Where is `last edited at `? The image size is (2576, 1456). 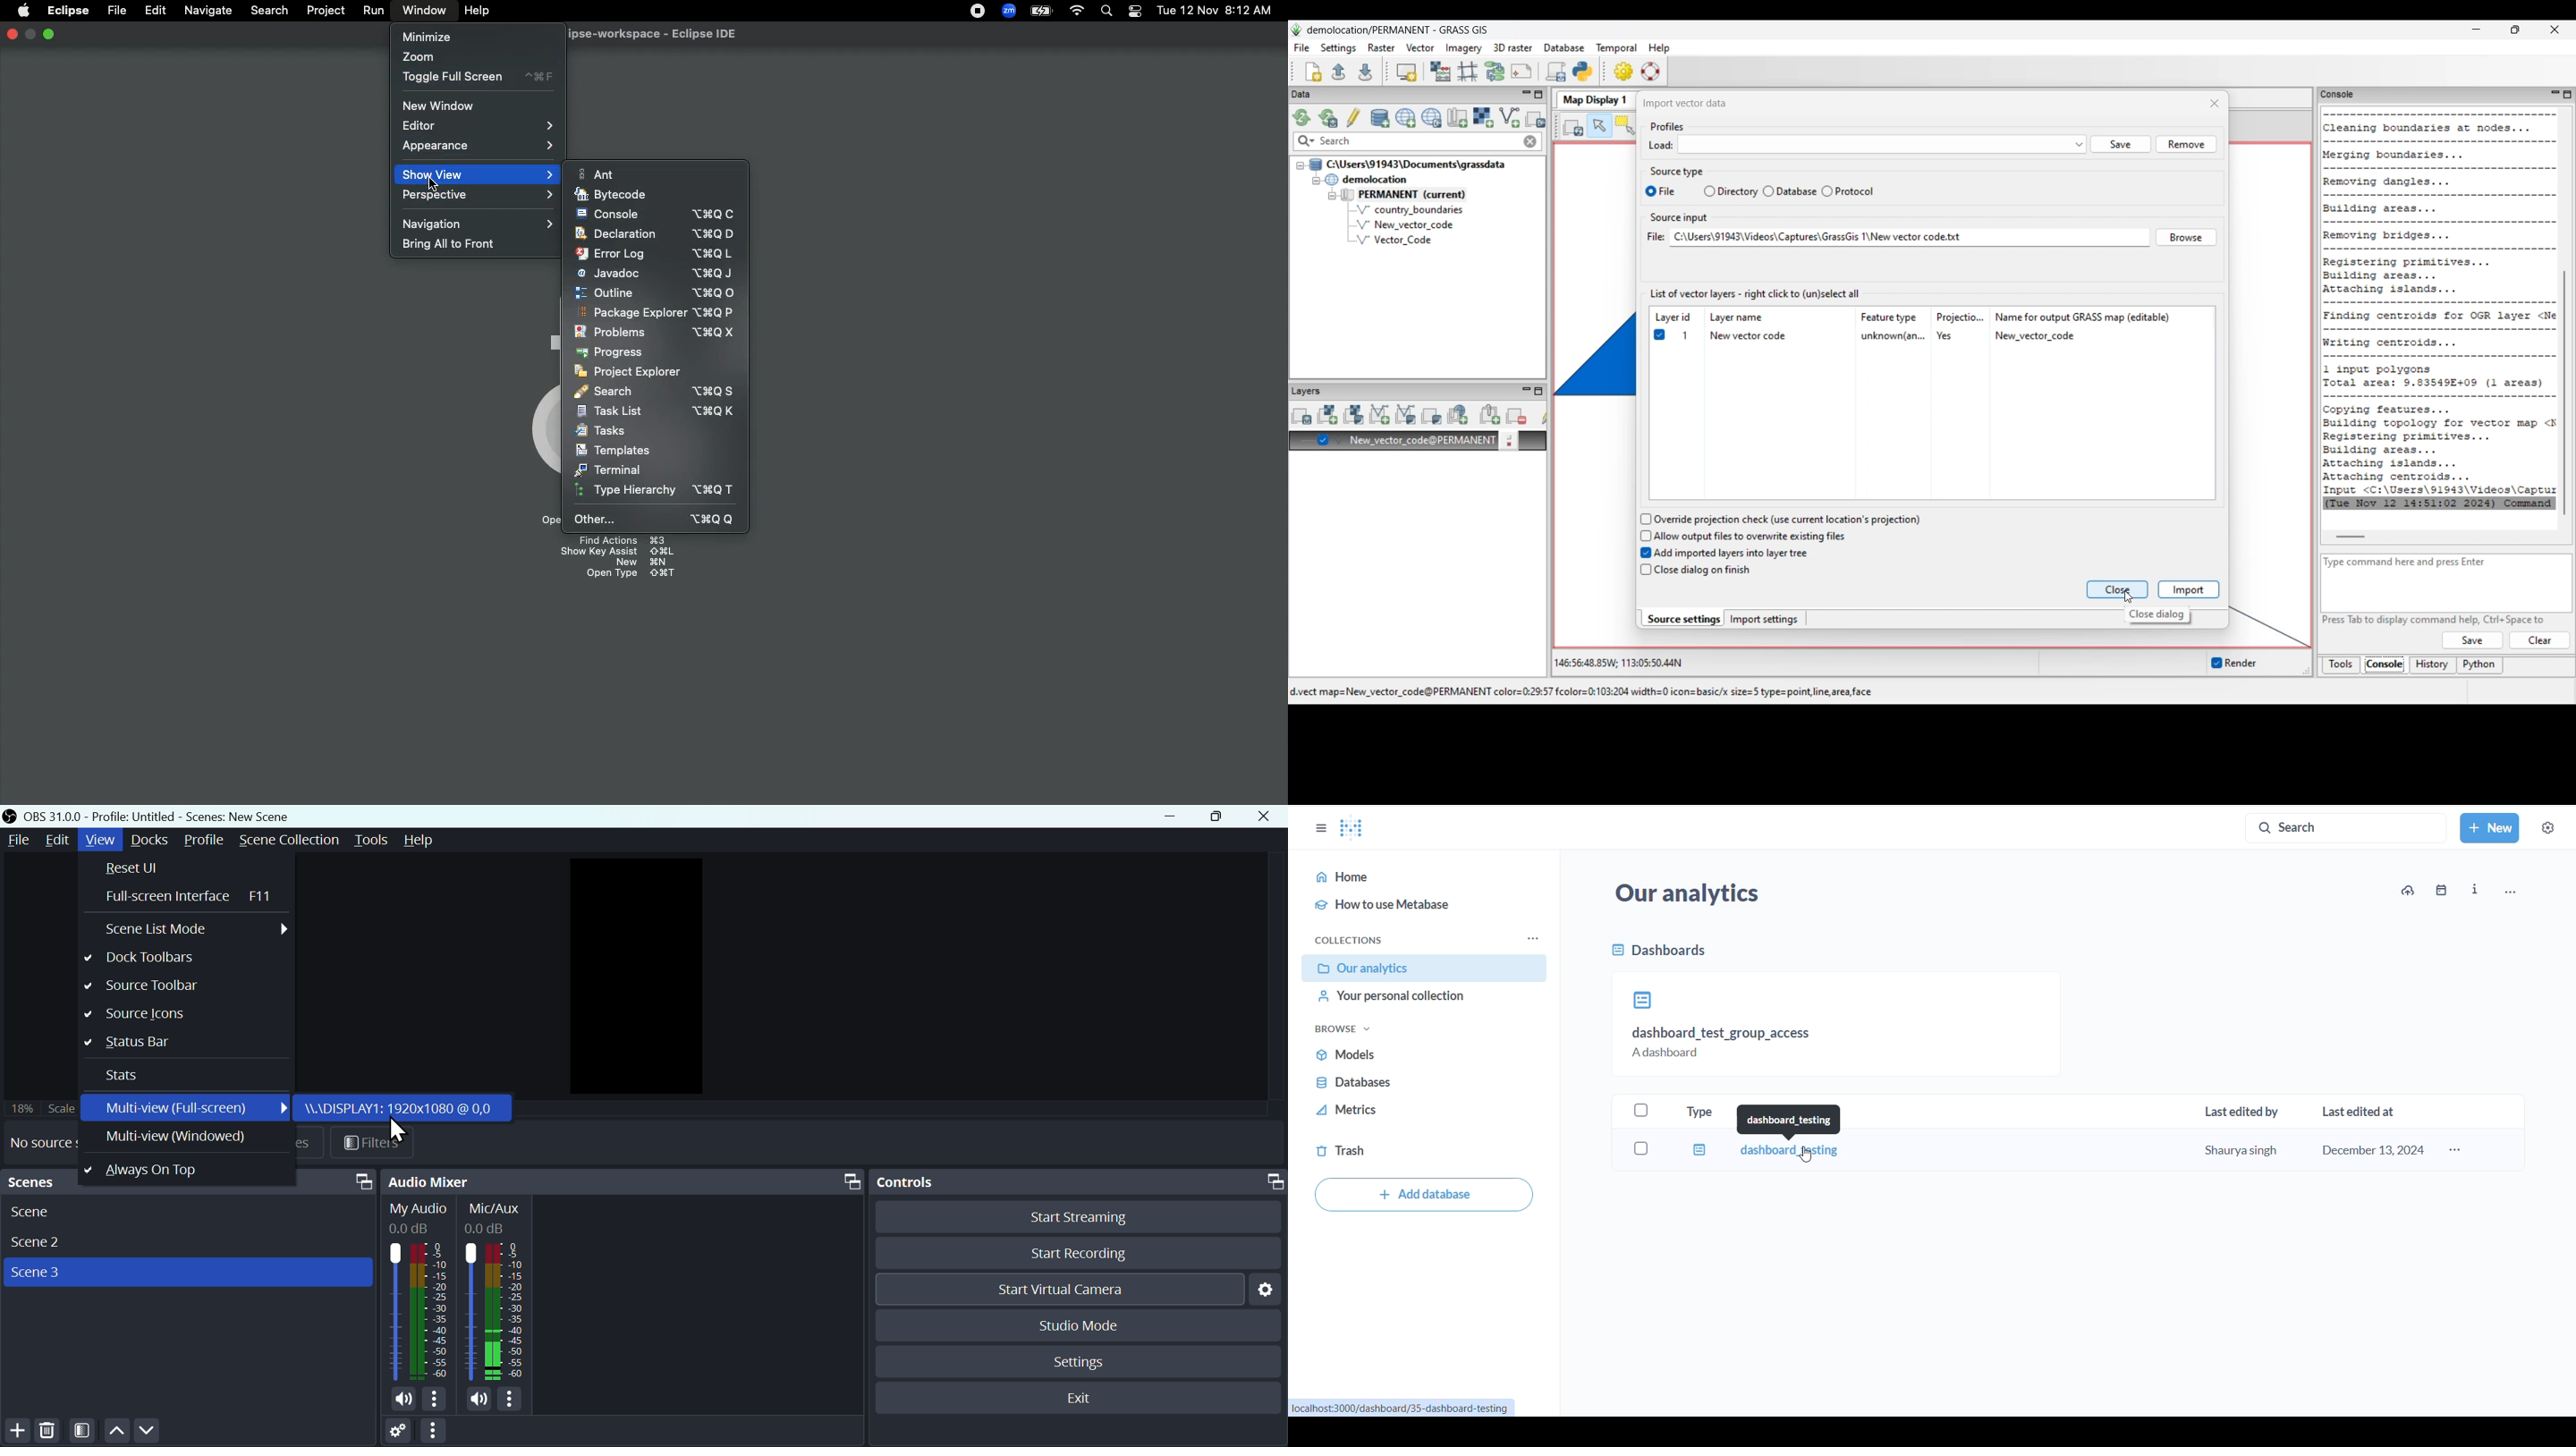 last edited at  is located at coordinates (2363, 1111).